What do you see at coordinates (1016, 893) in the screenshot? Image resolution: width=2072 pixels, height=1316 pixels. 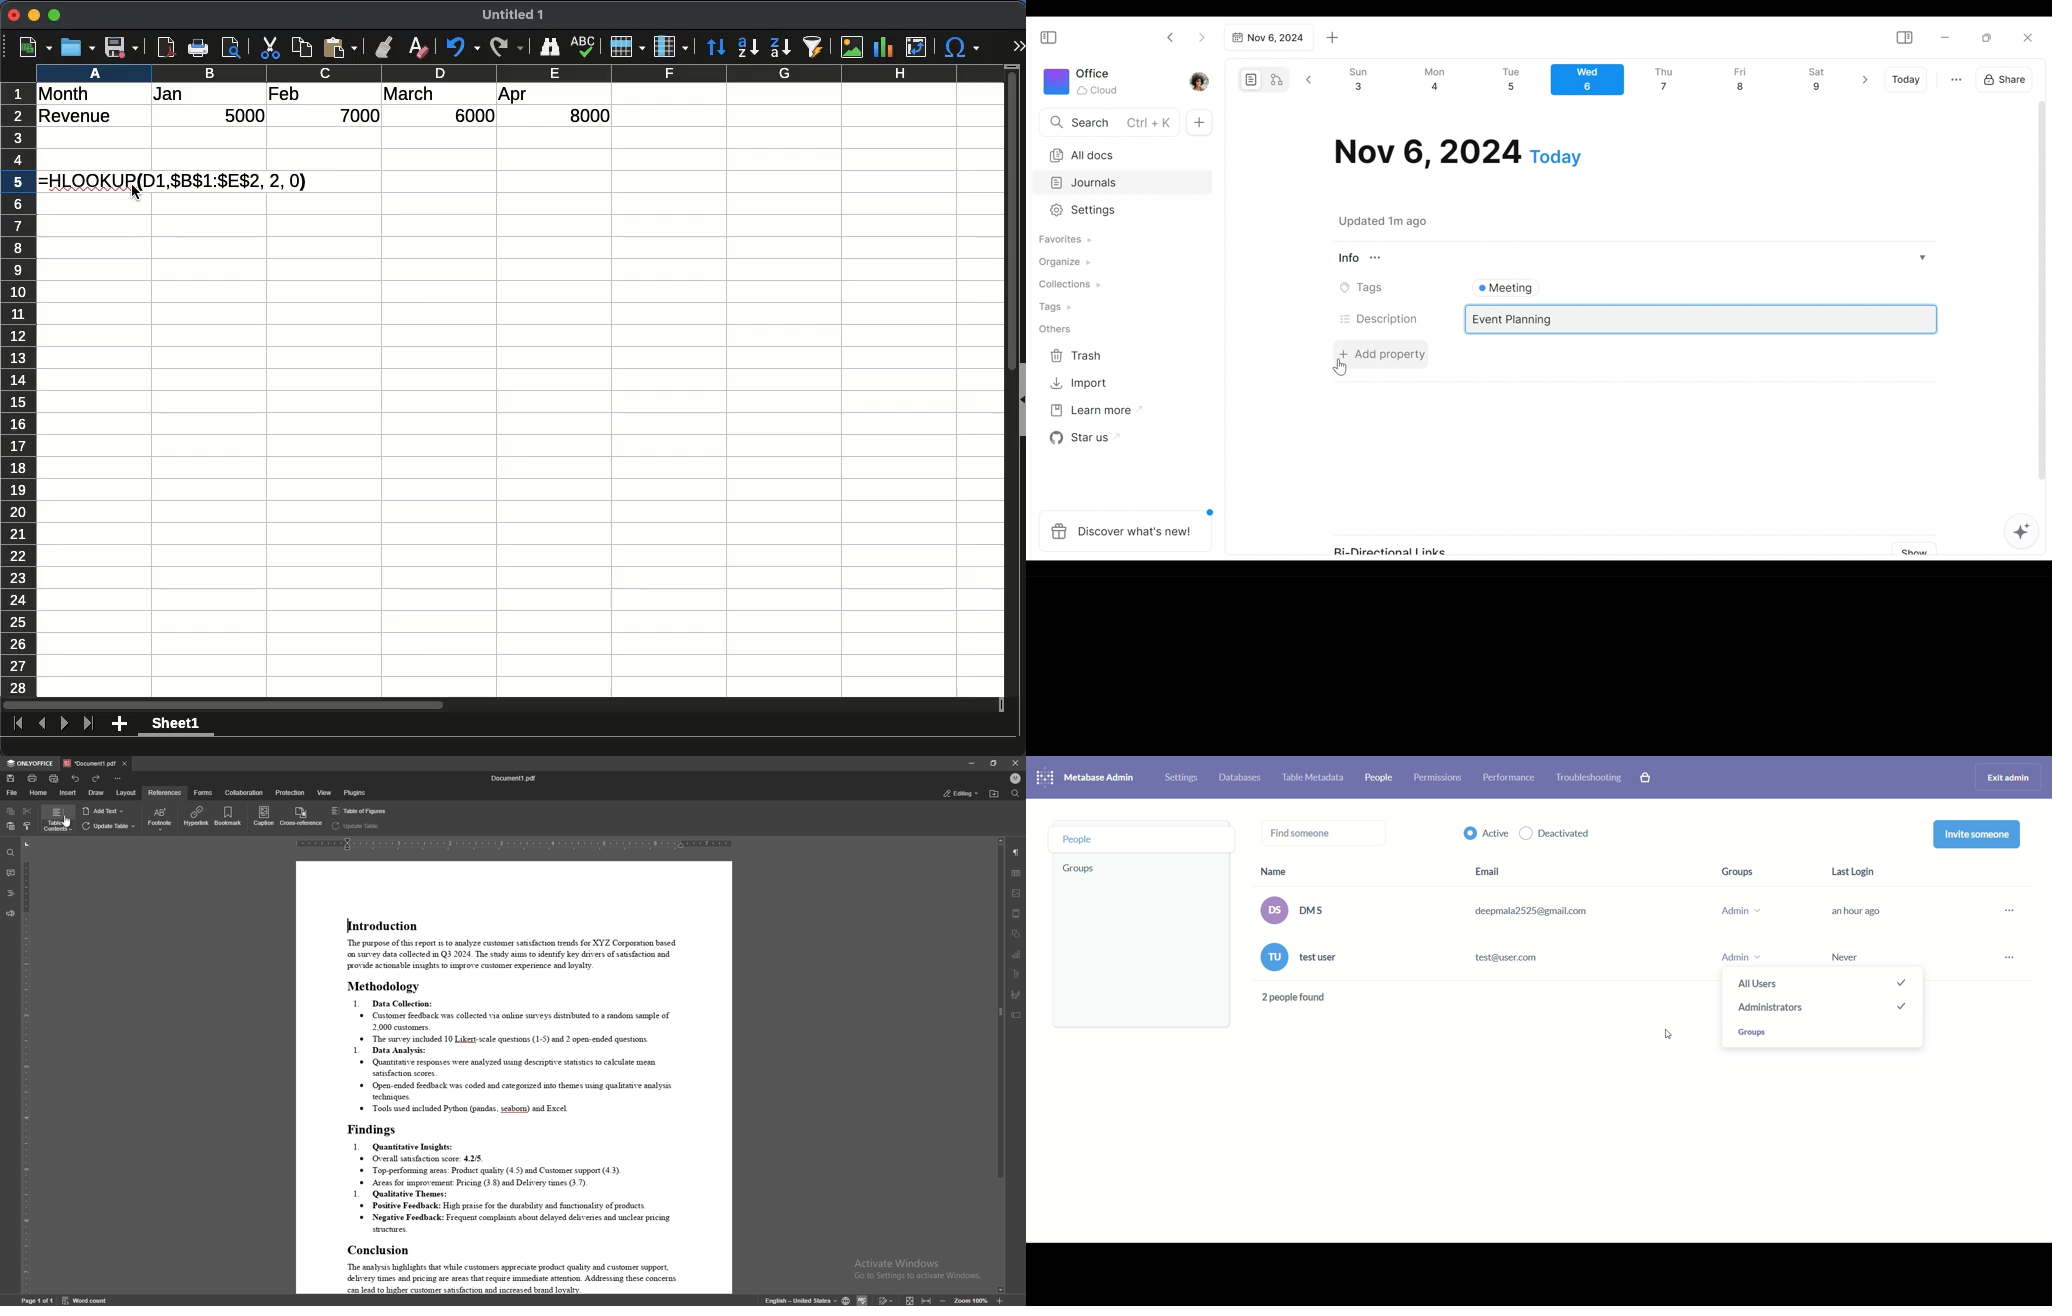 I see `image` at bounding box center [1016, 893].